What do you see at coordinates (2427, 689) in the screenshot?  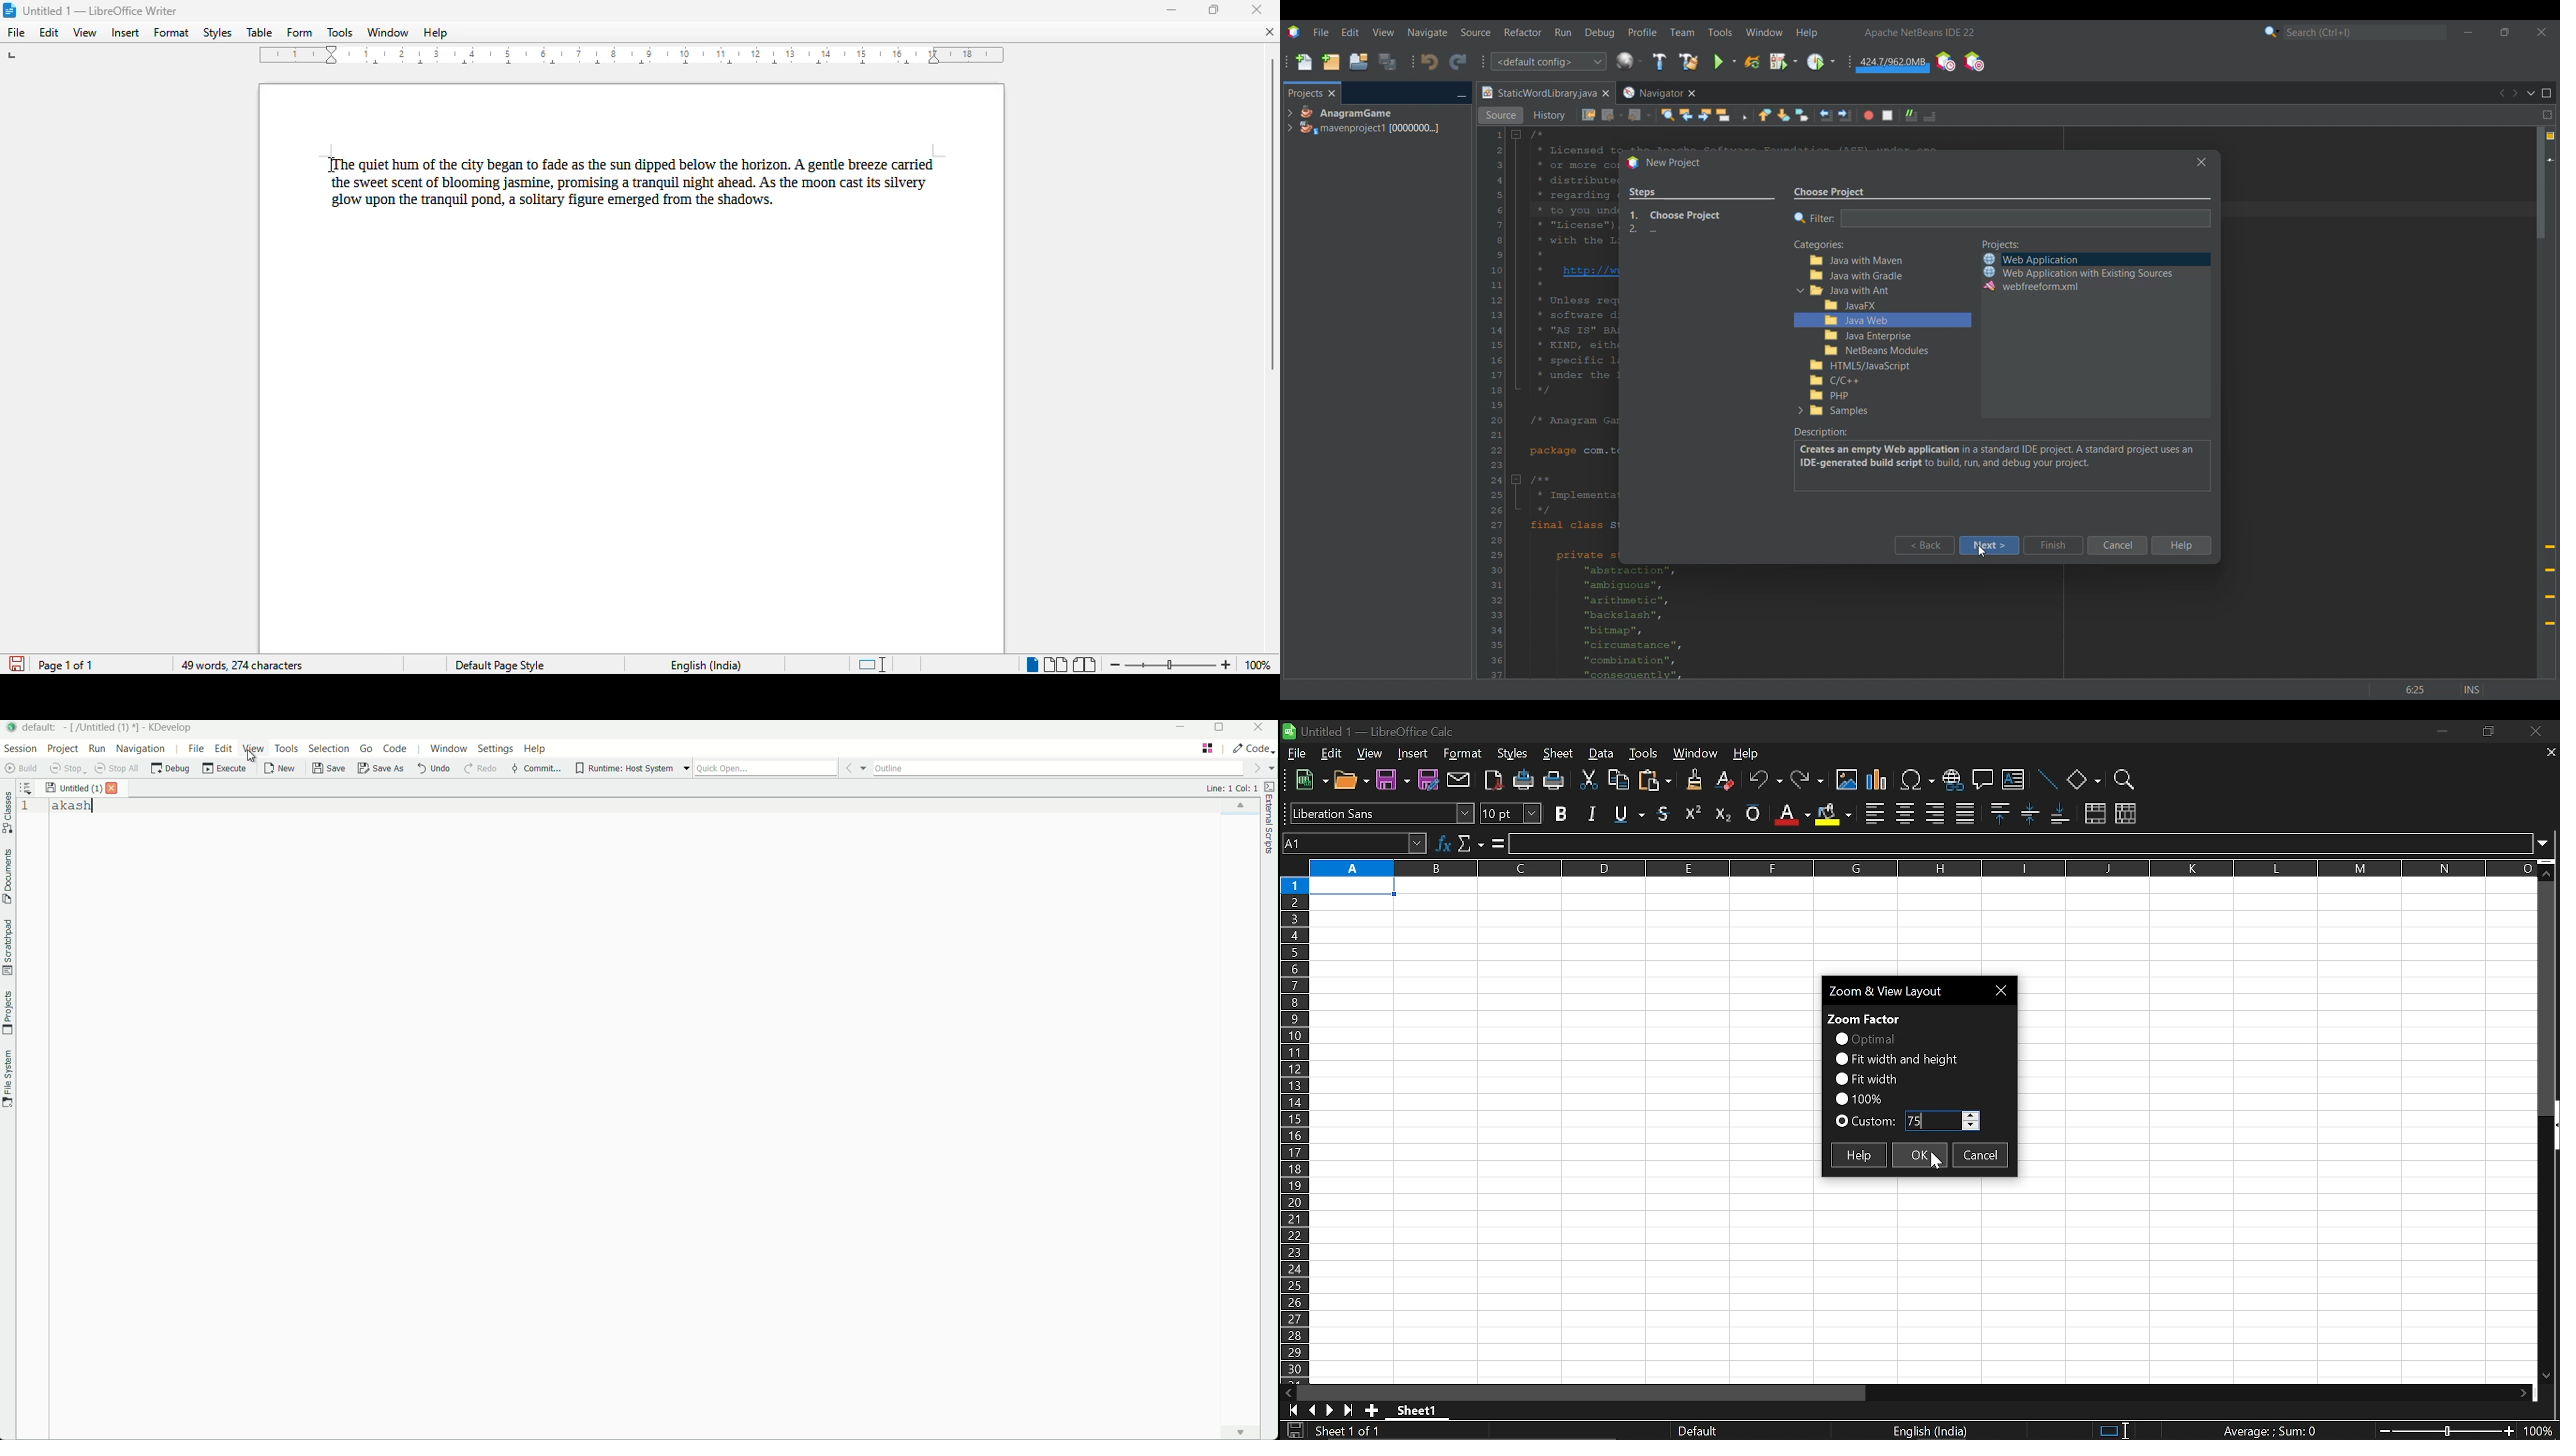 I see `Status bar details` at bounding box center [2427, 689].